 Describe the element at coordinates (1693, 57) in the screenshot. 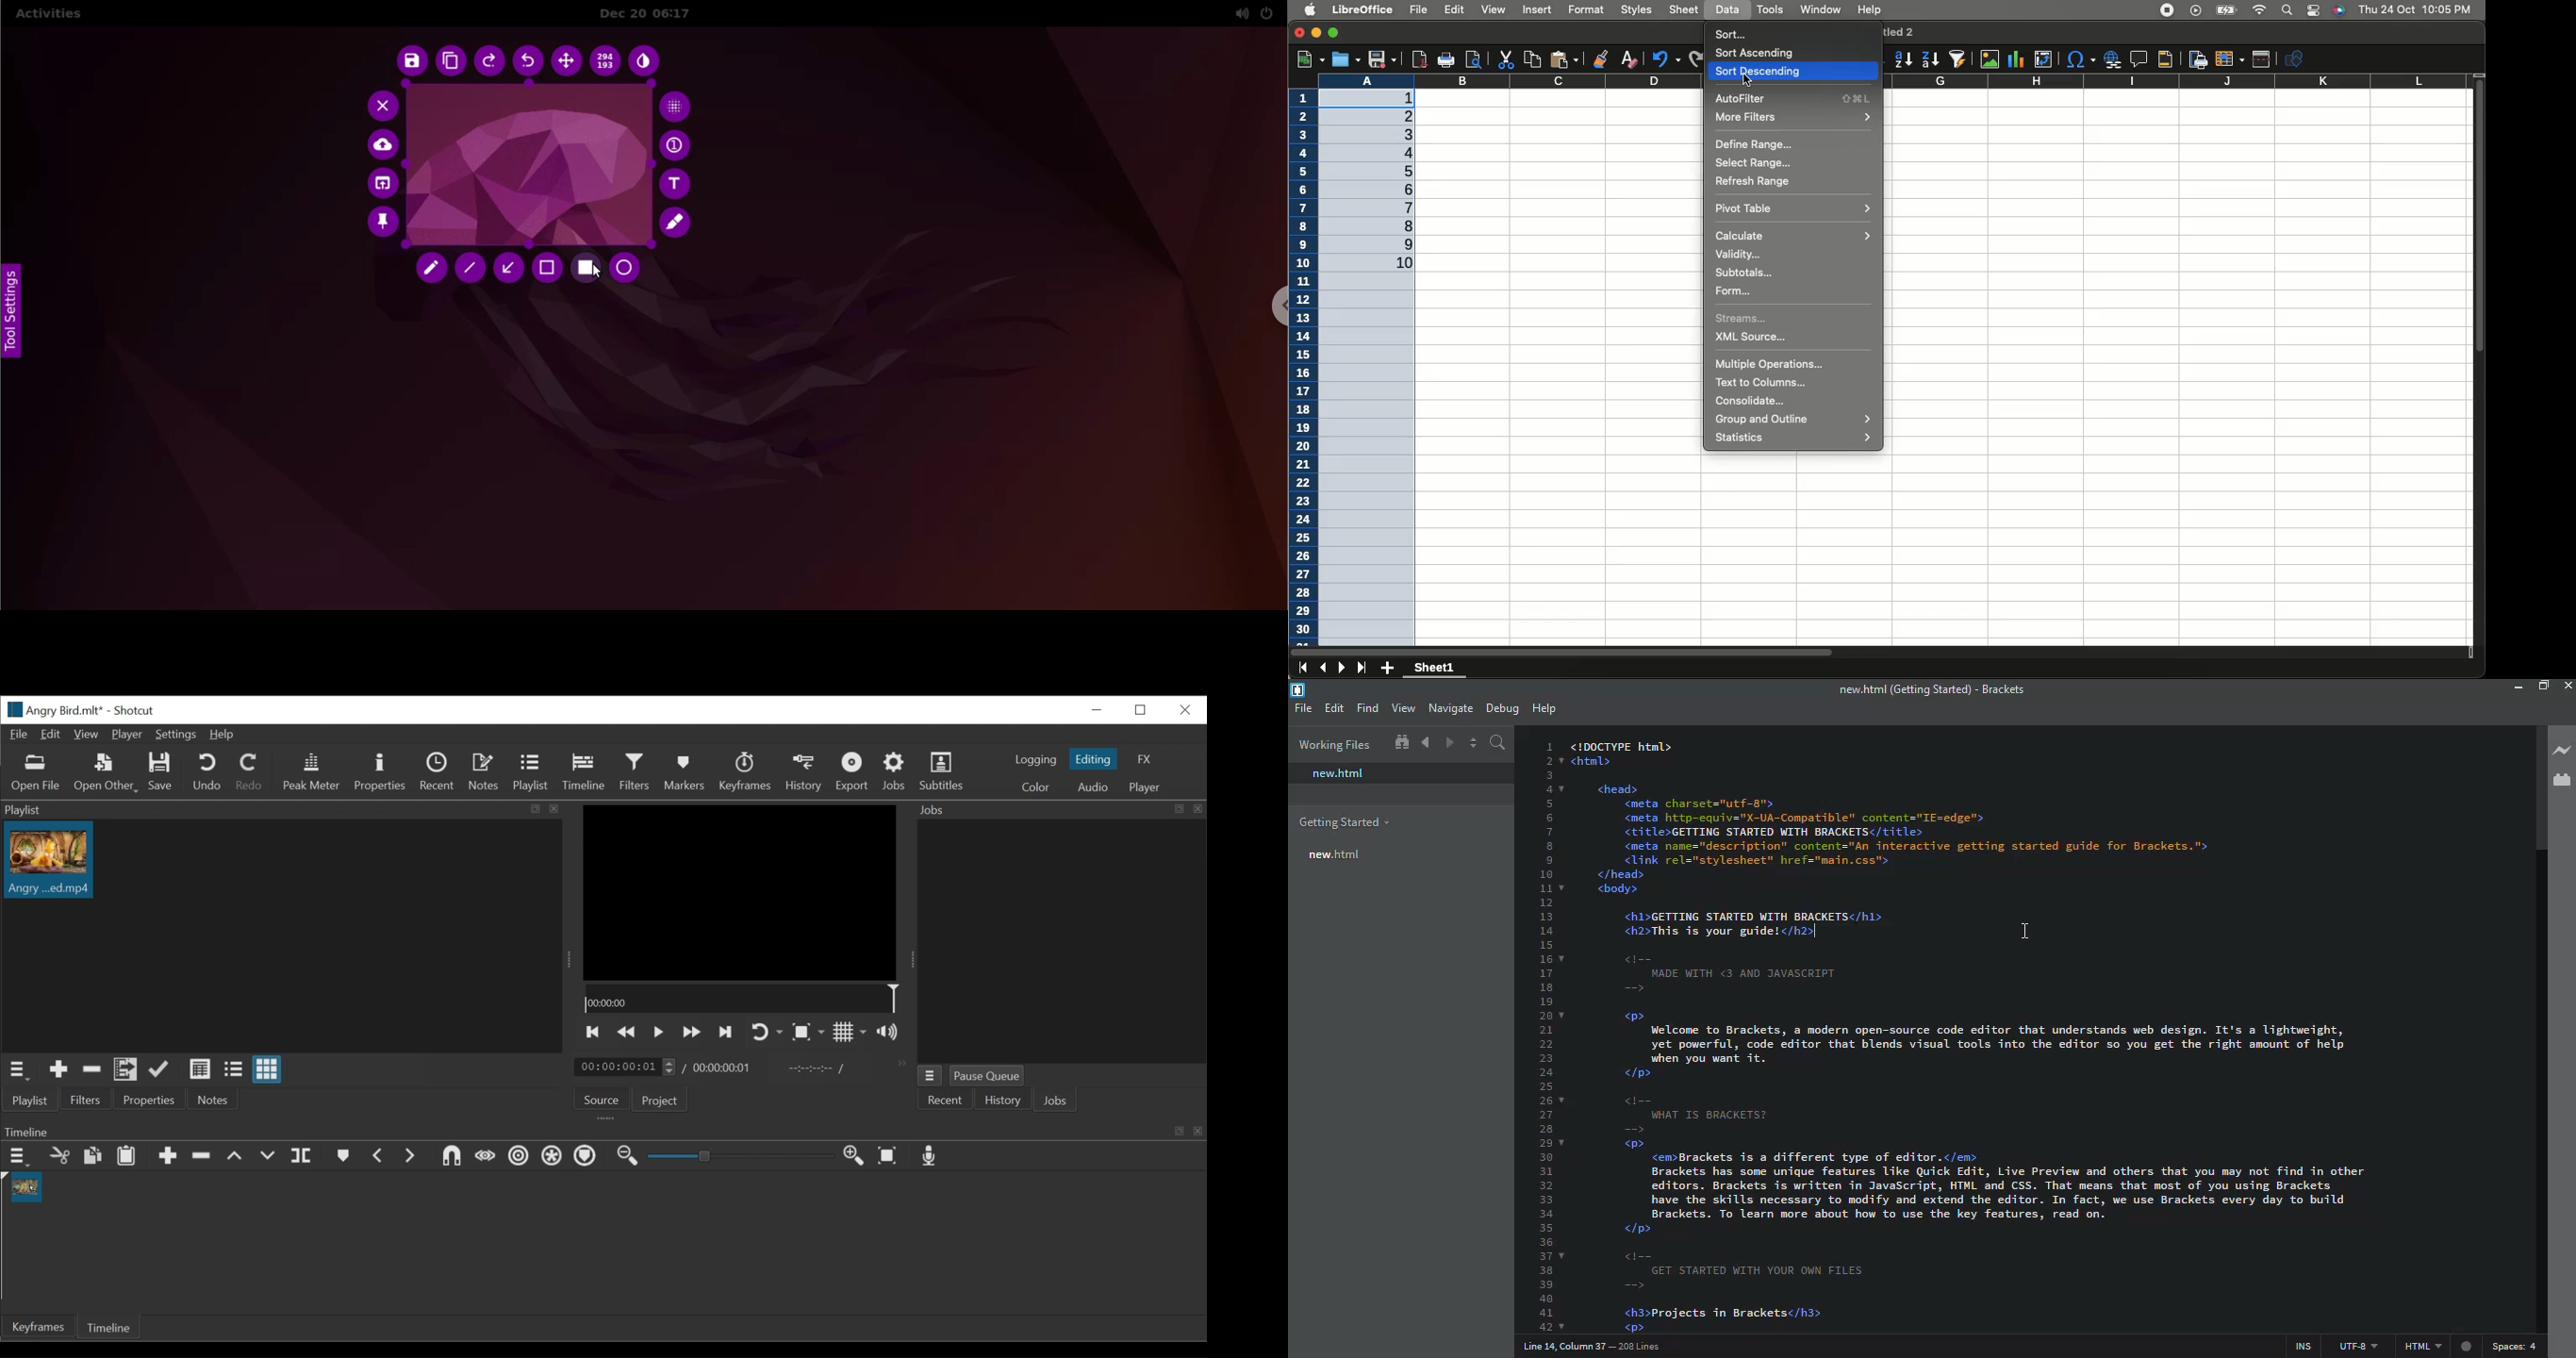

I see `Redo` at that location.